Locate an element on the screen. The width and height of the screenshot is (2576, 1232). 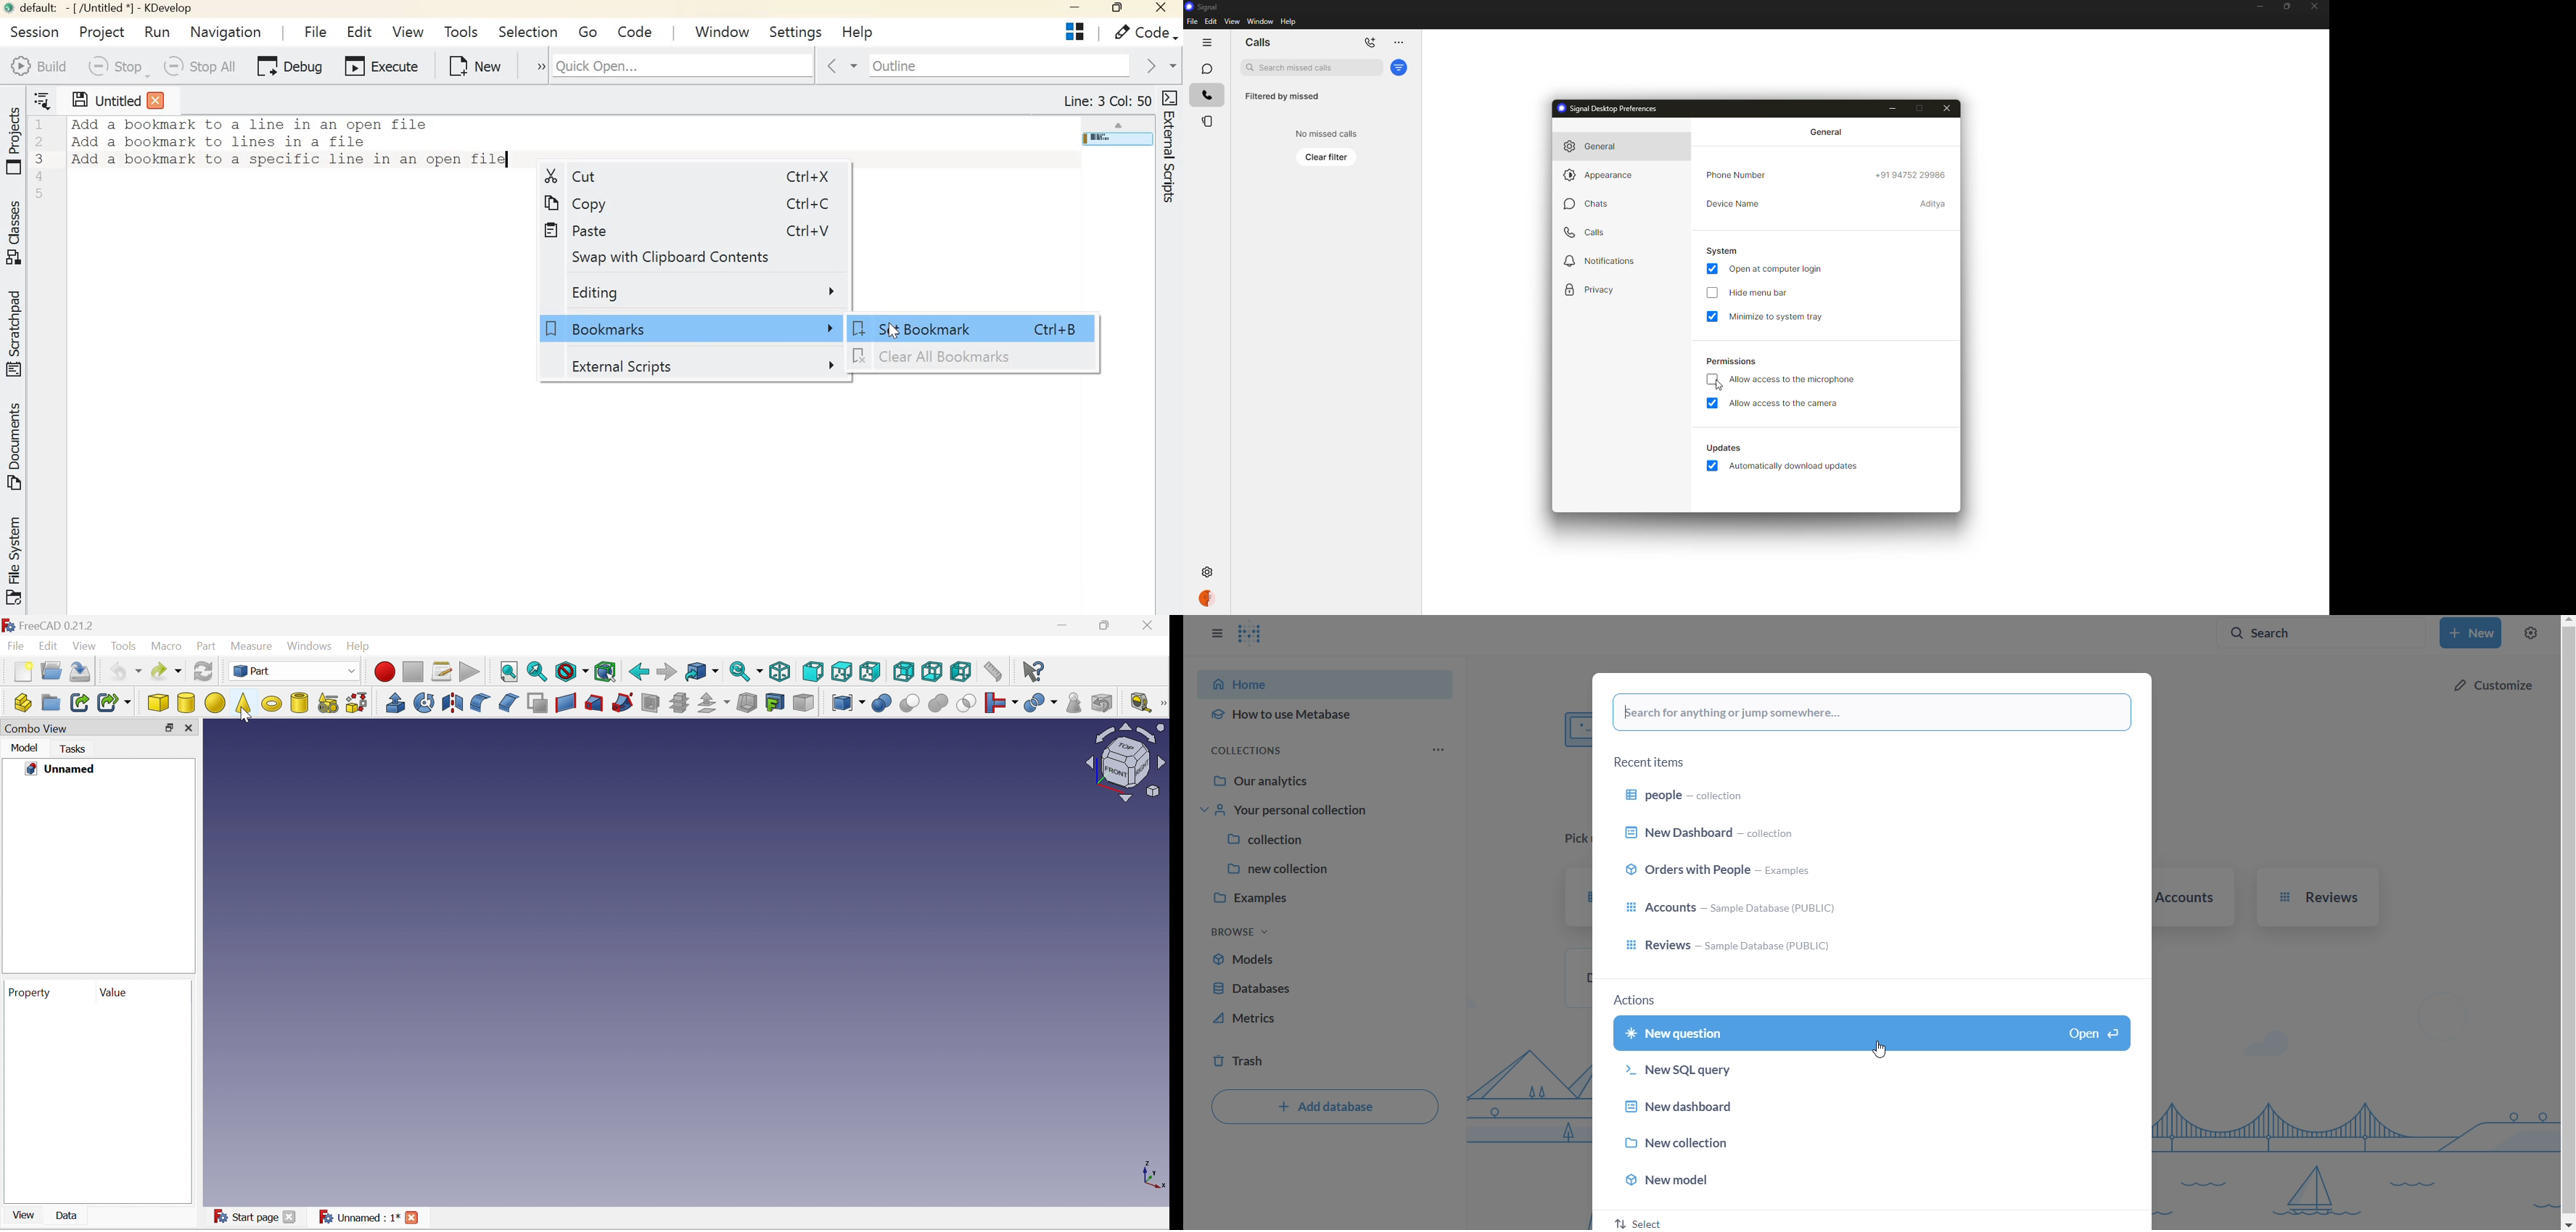
accounts is located at coordinates (1740, 909).